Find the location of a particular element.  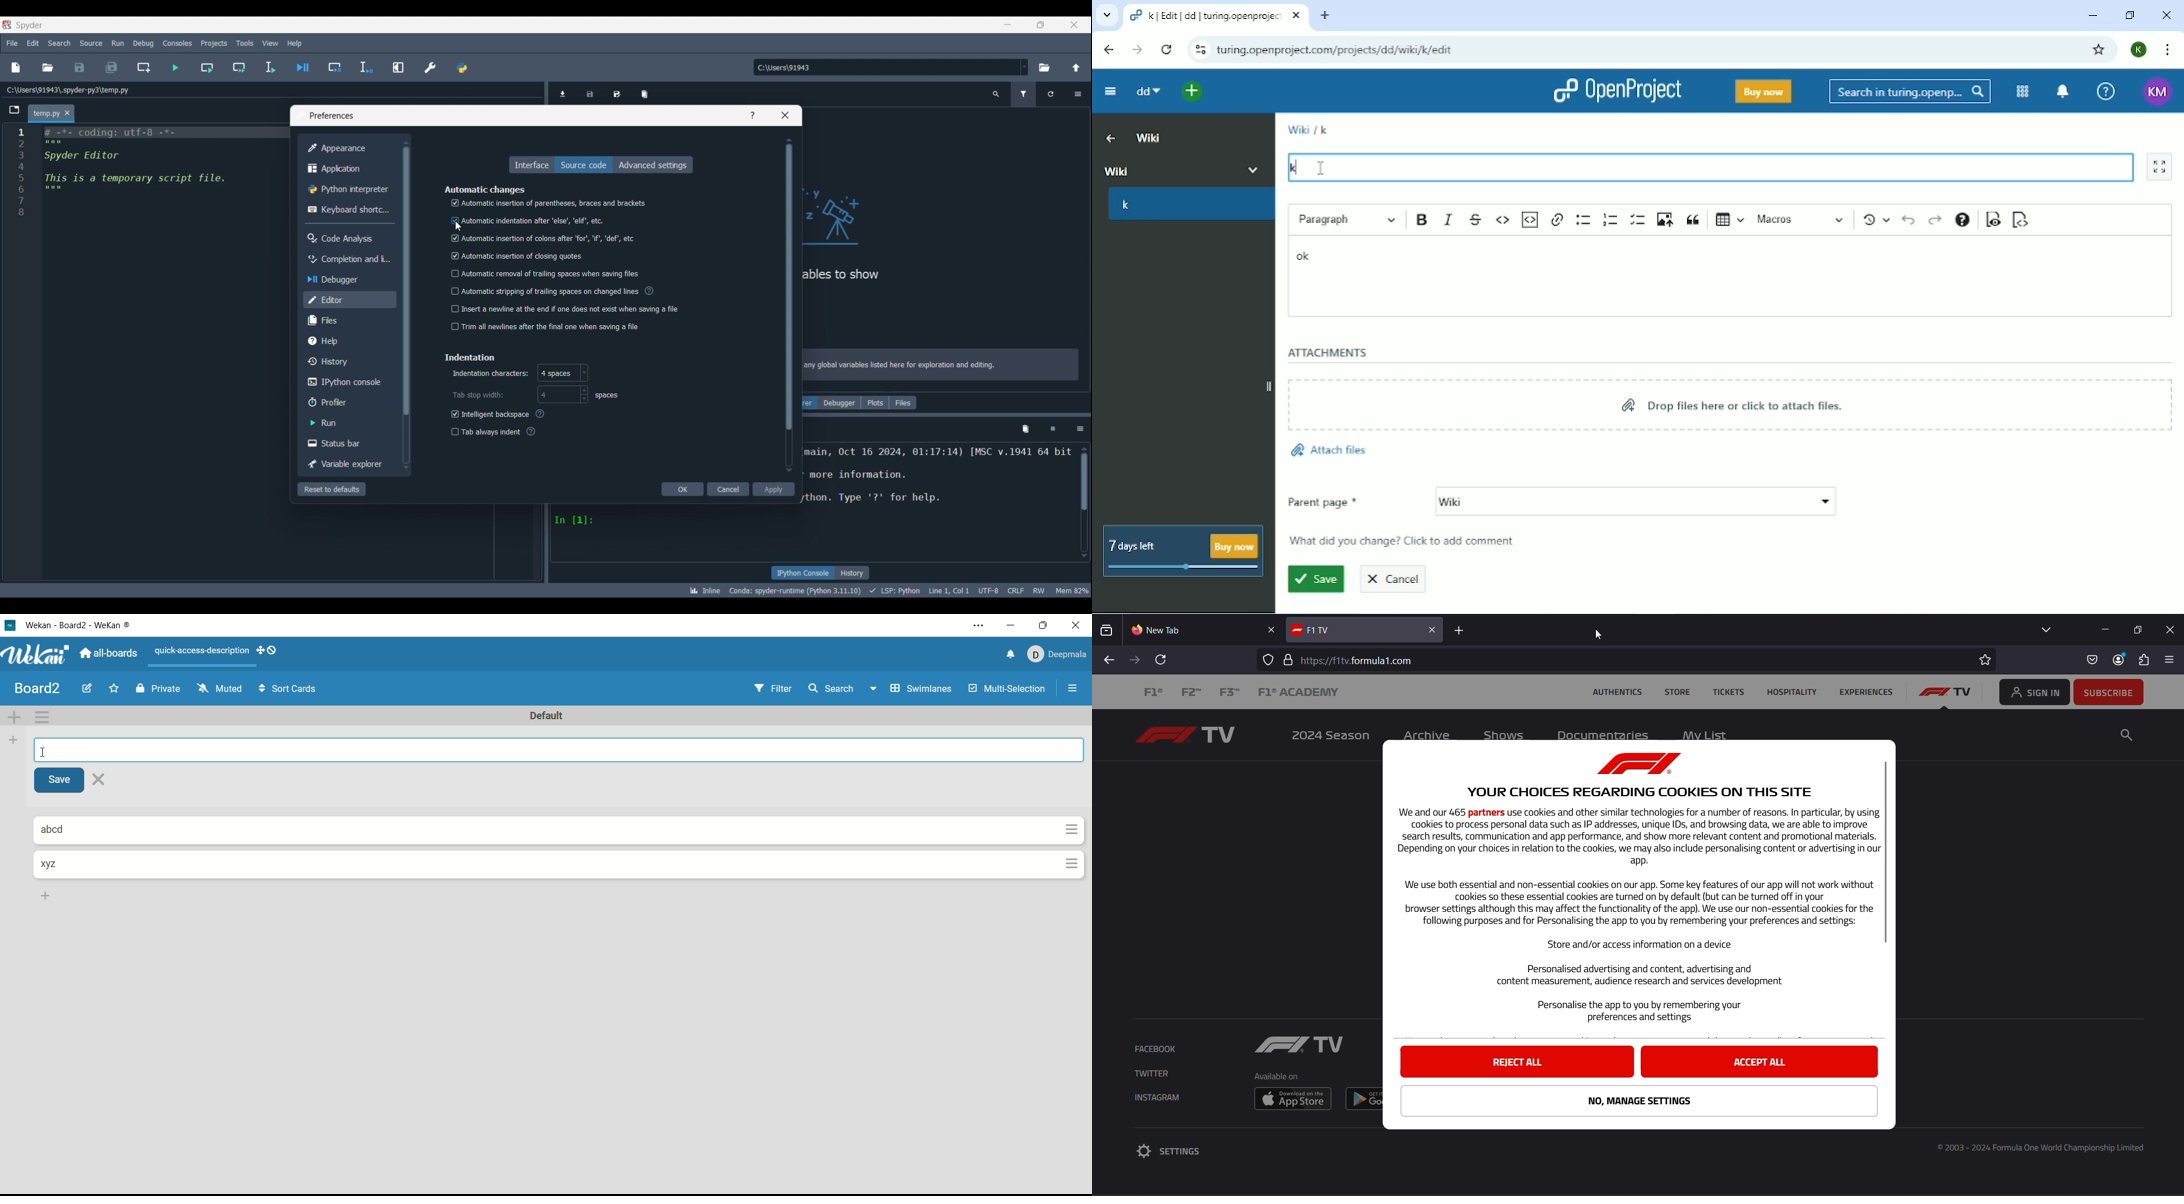

web address is located at coordinates (1361, 658).